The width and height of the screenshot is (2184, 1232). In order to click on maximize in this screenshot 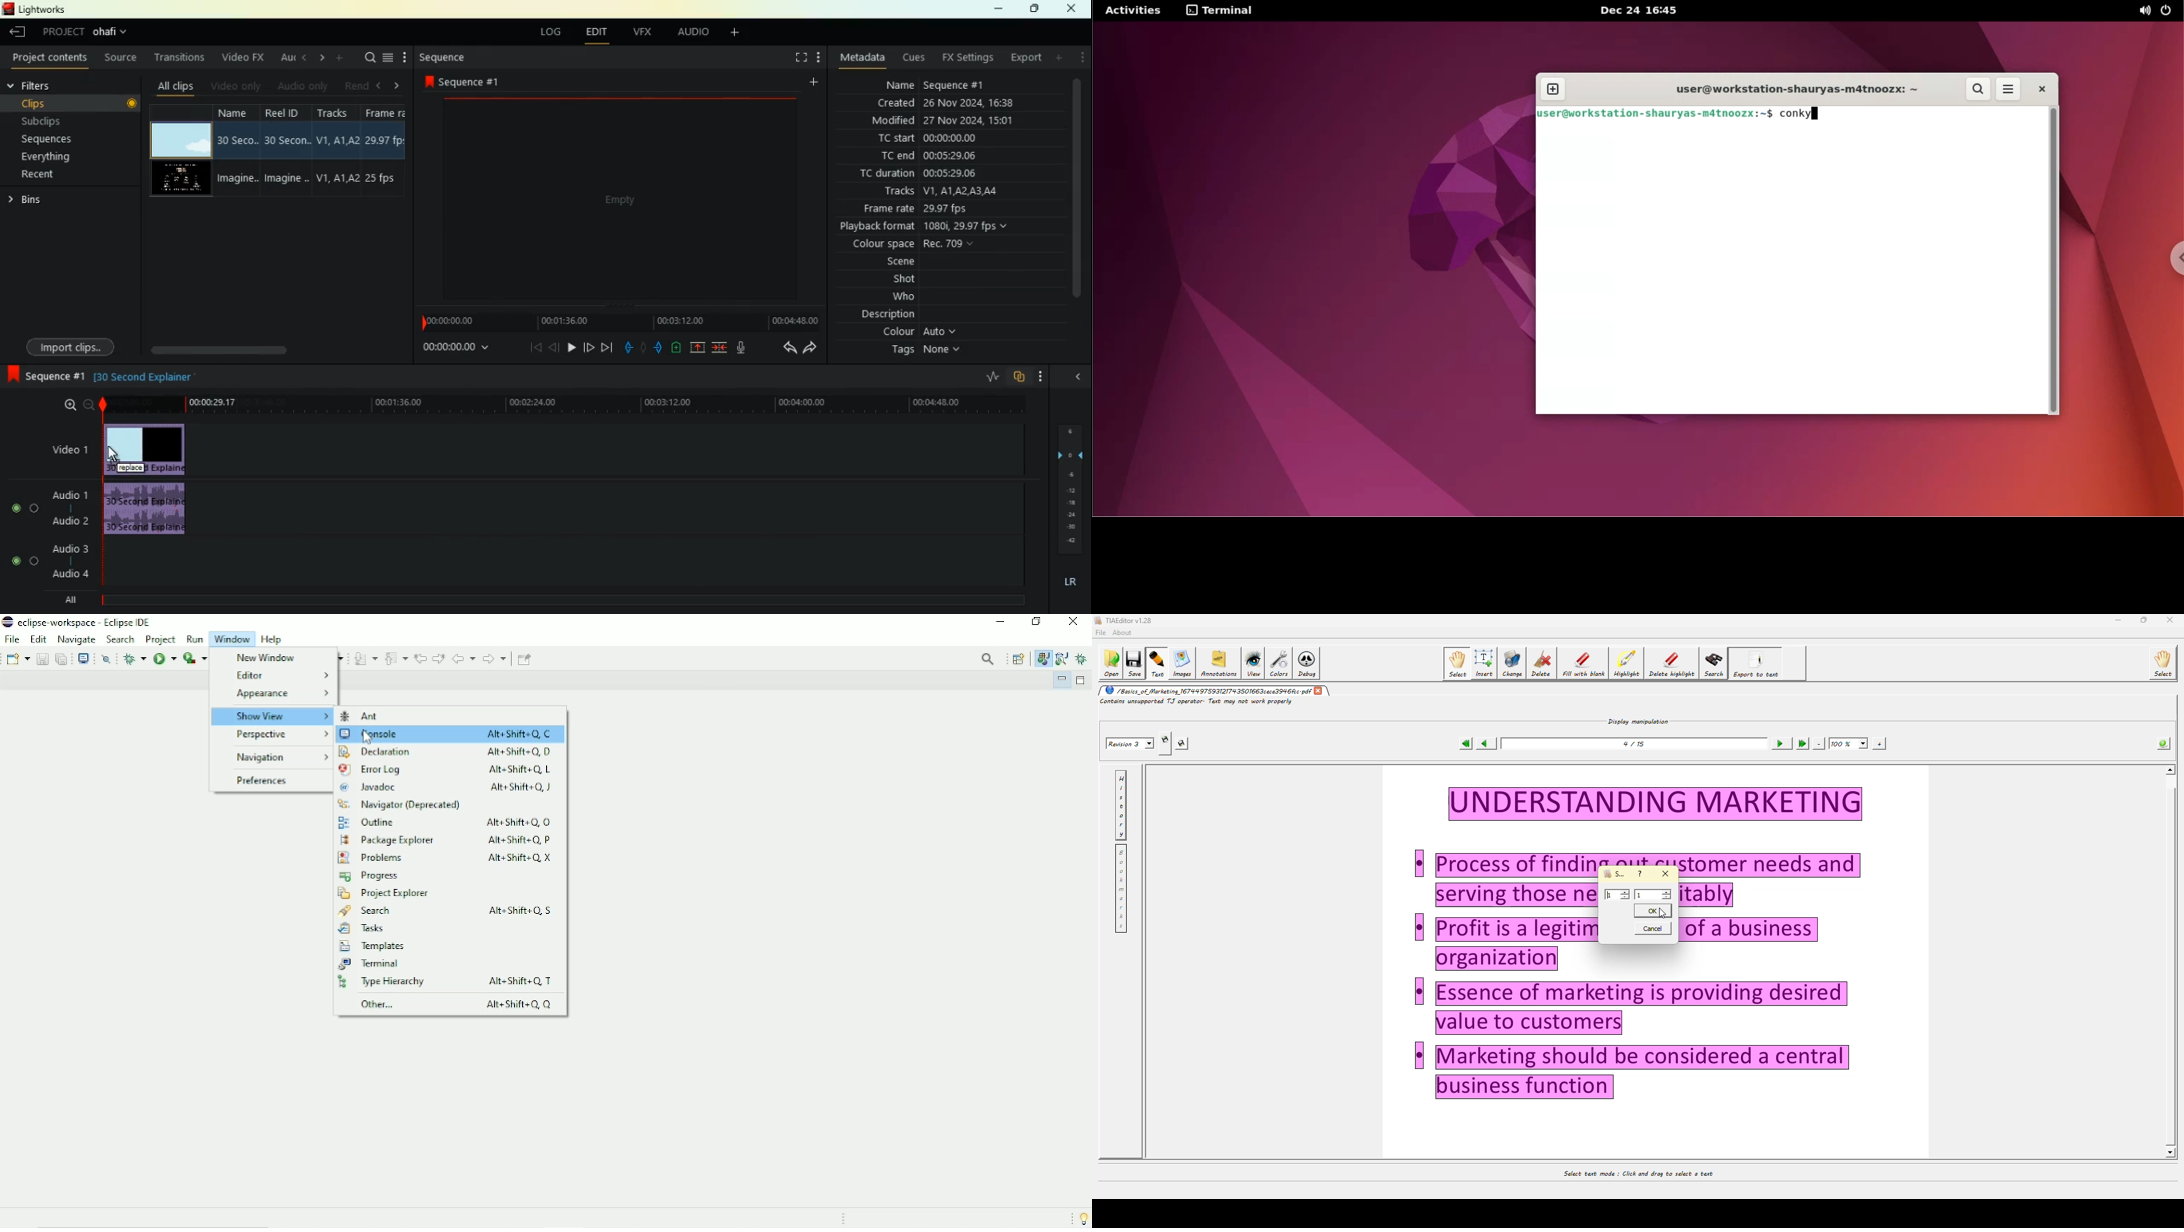, I will do `click(1033, 9)`.